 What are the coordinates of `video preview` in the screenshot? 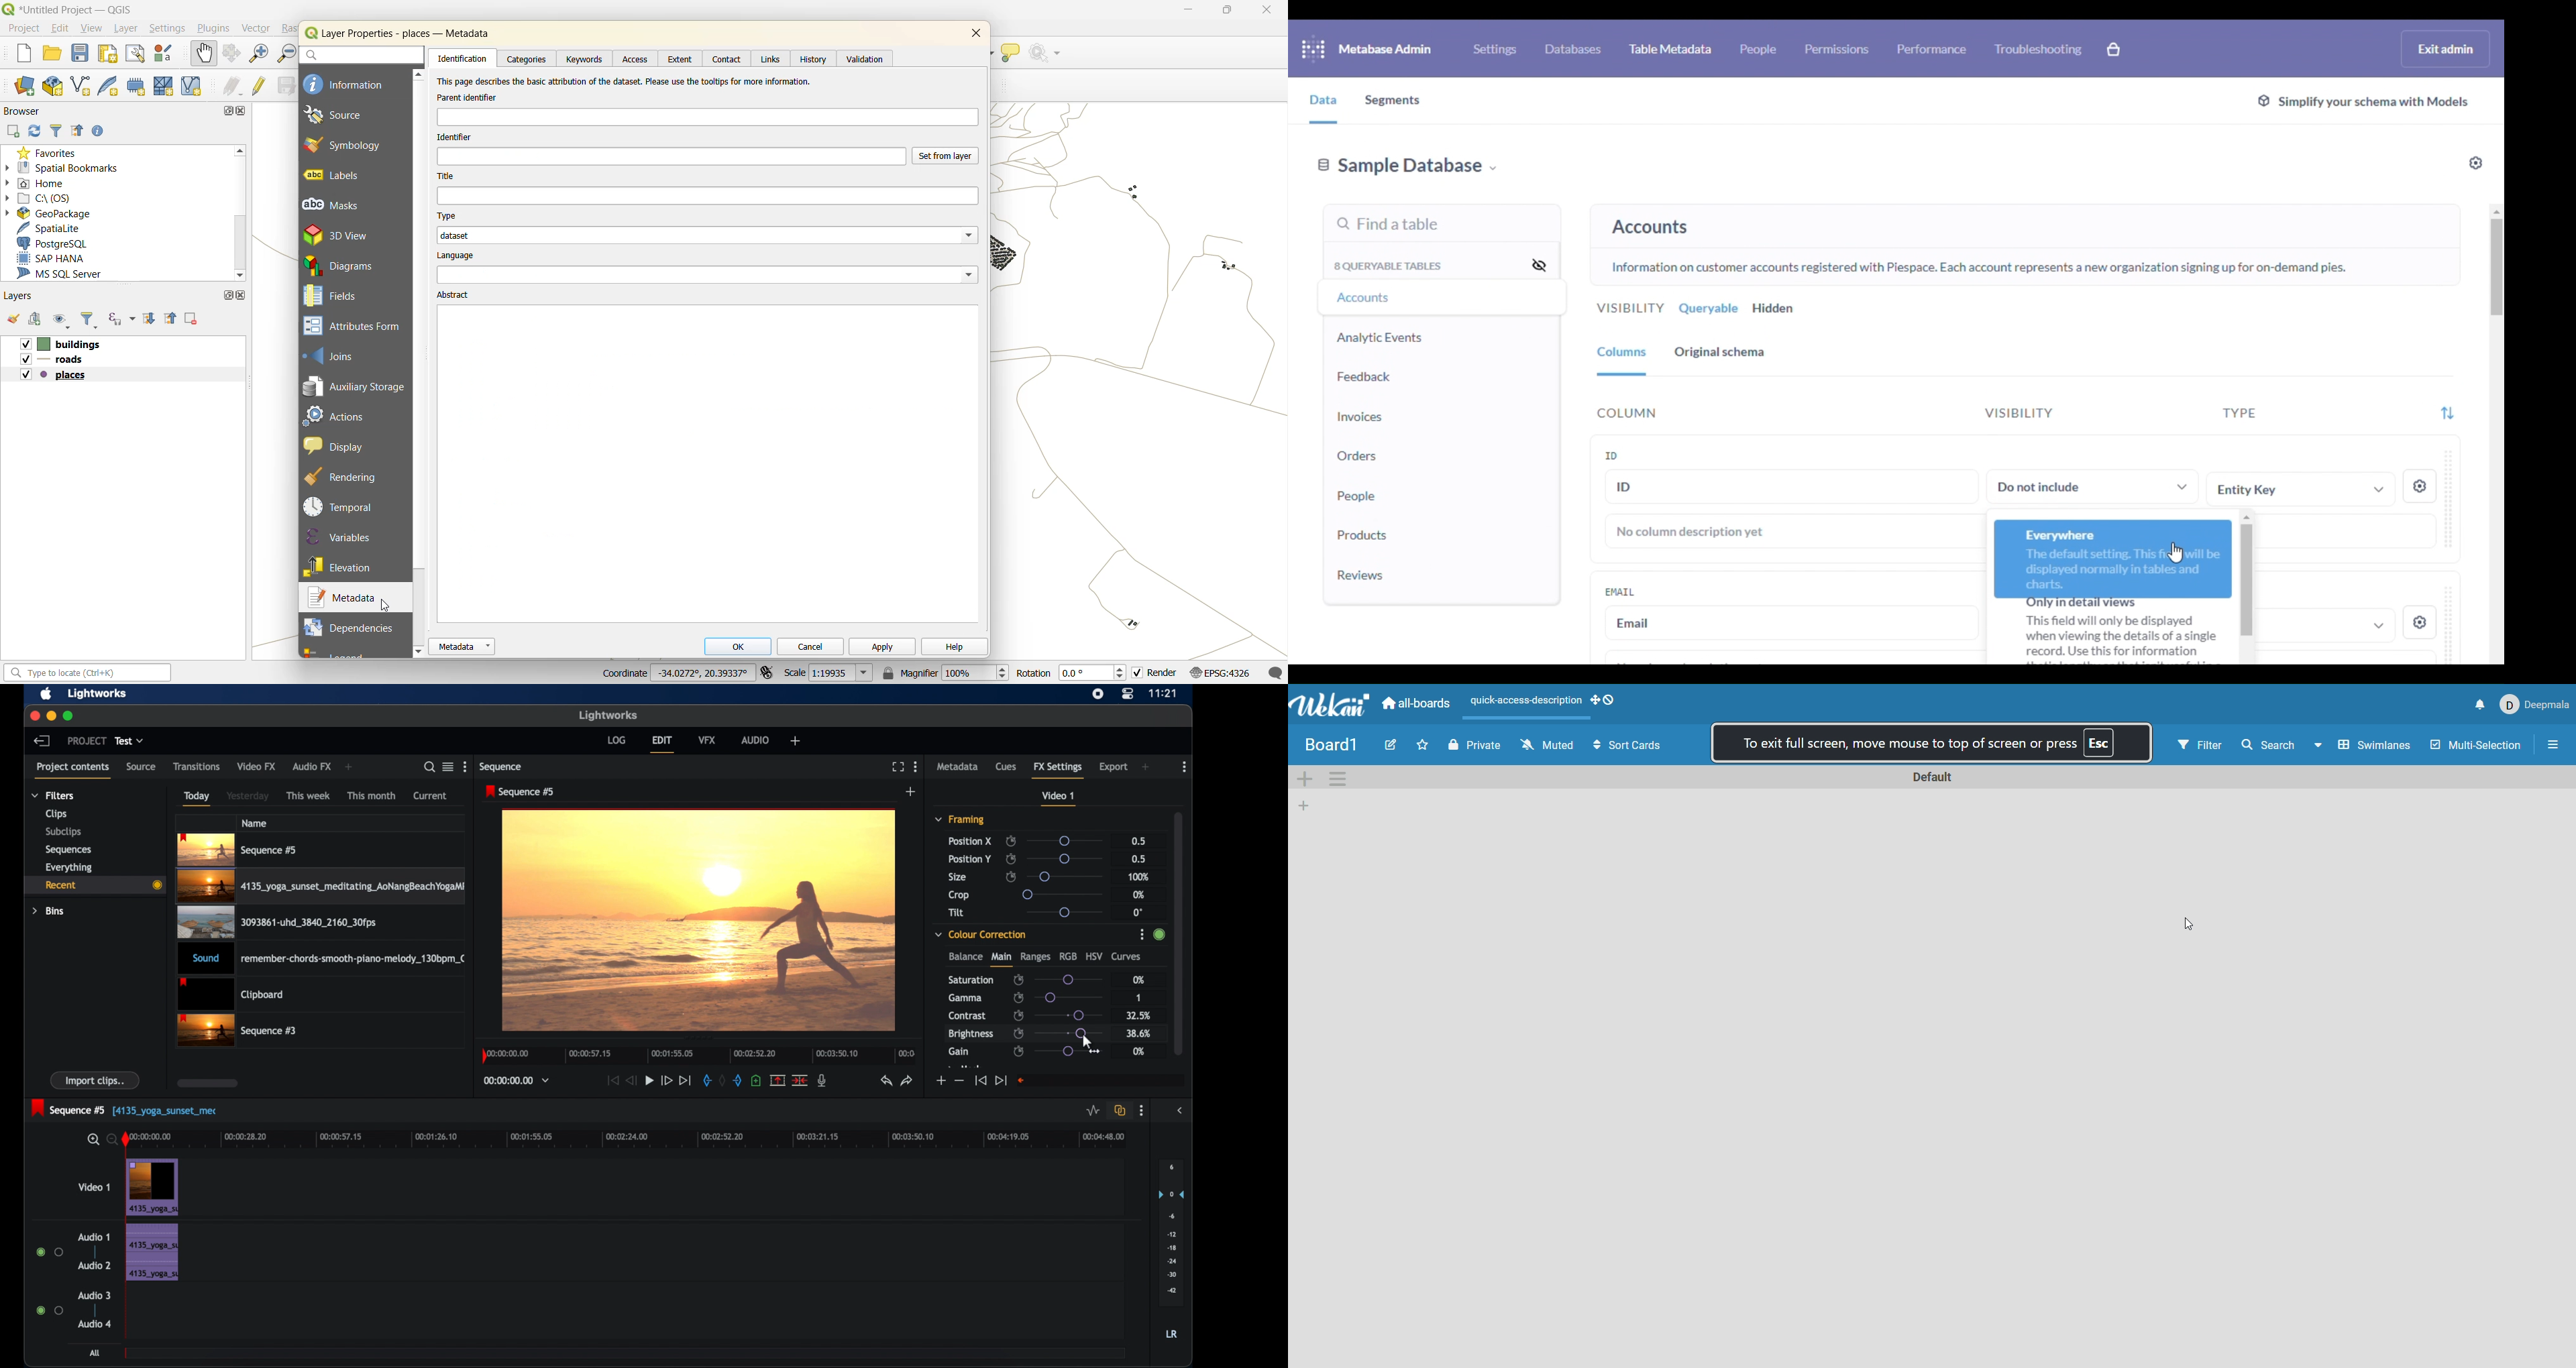 It's located at (698, 921).